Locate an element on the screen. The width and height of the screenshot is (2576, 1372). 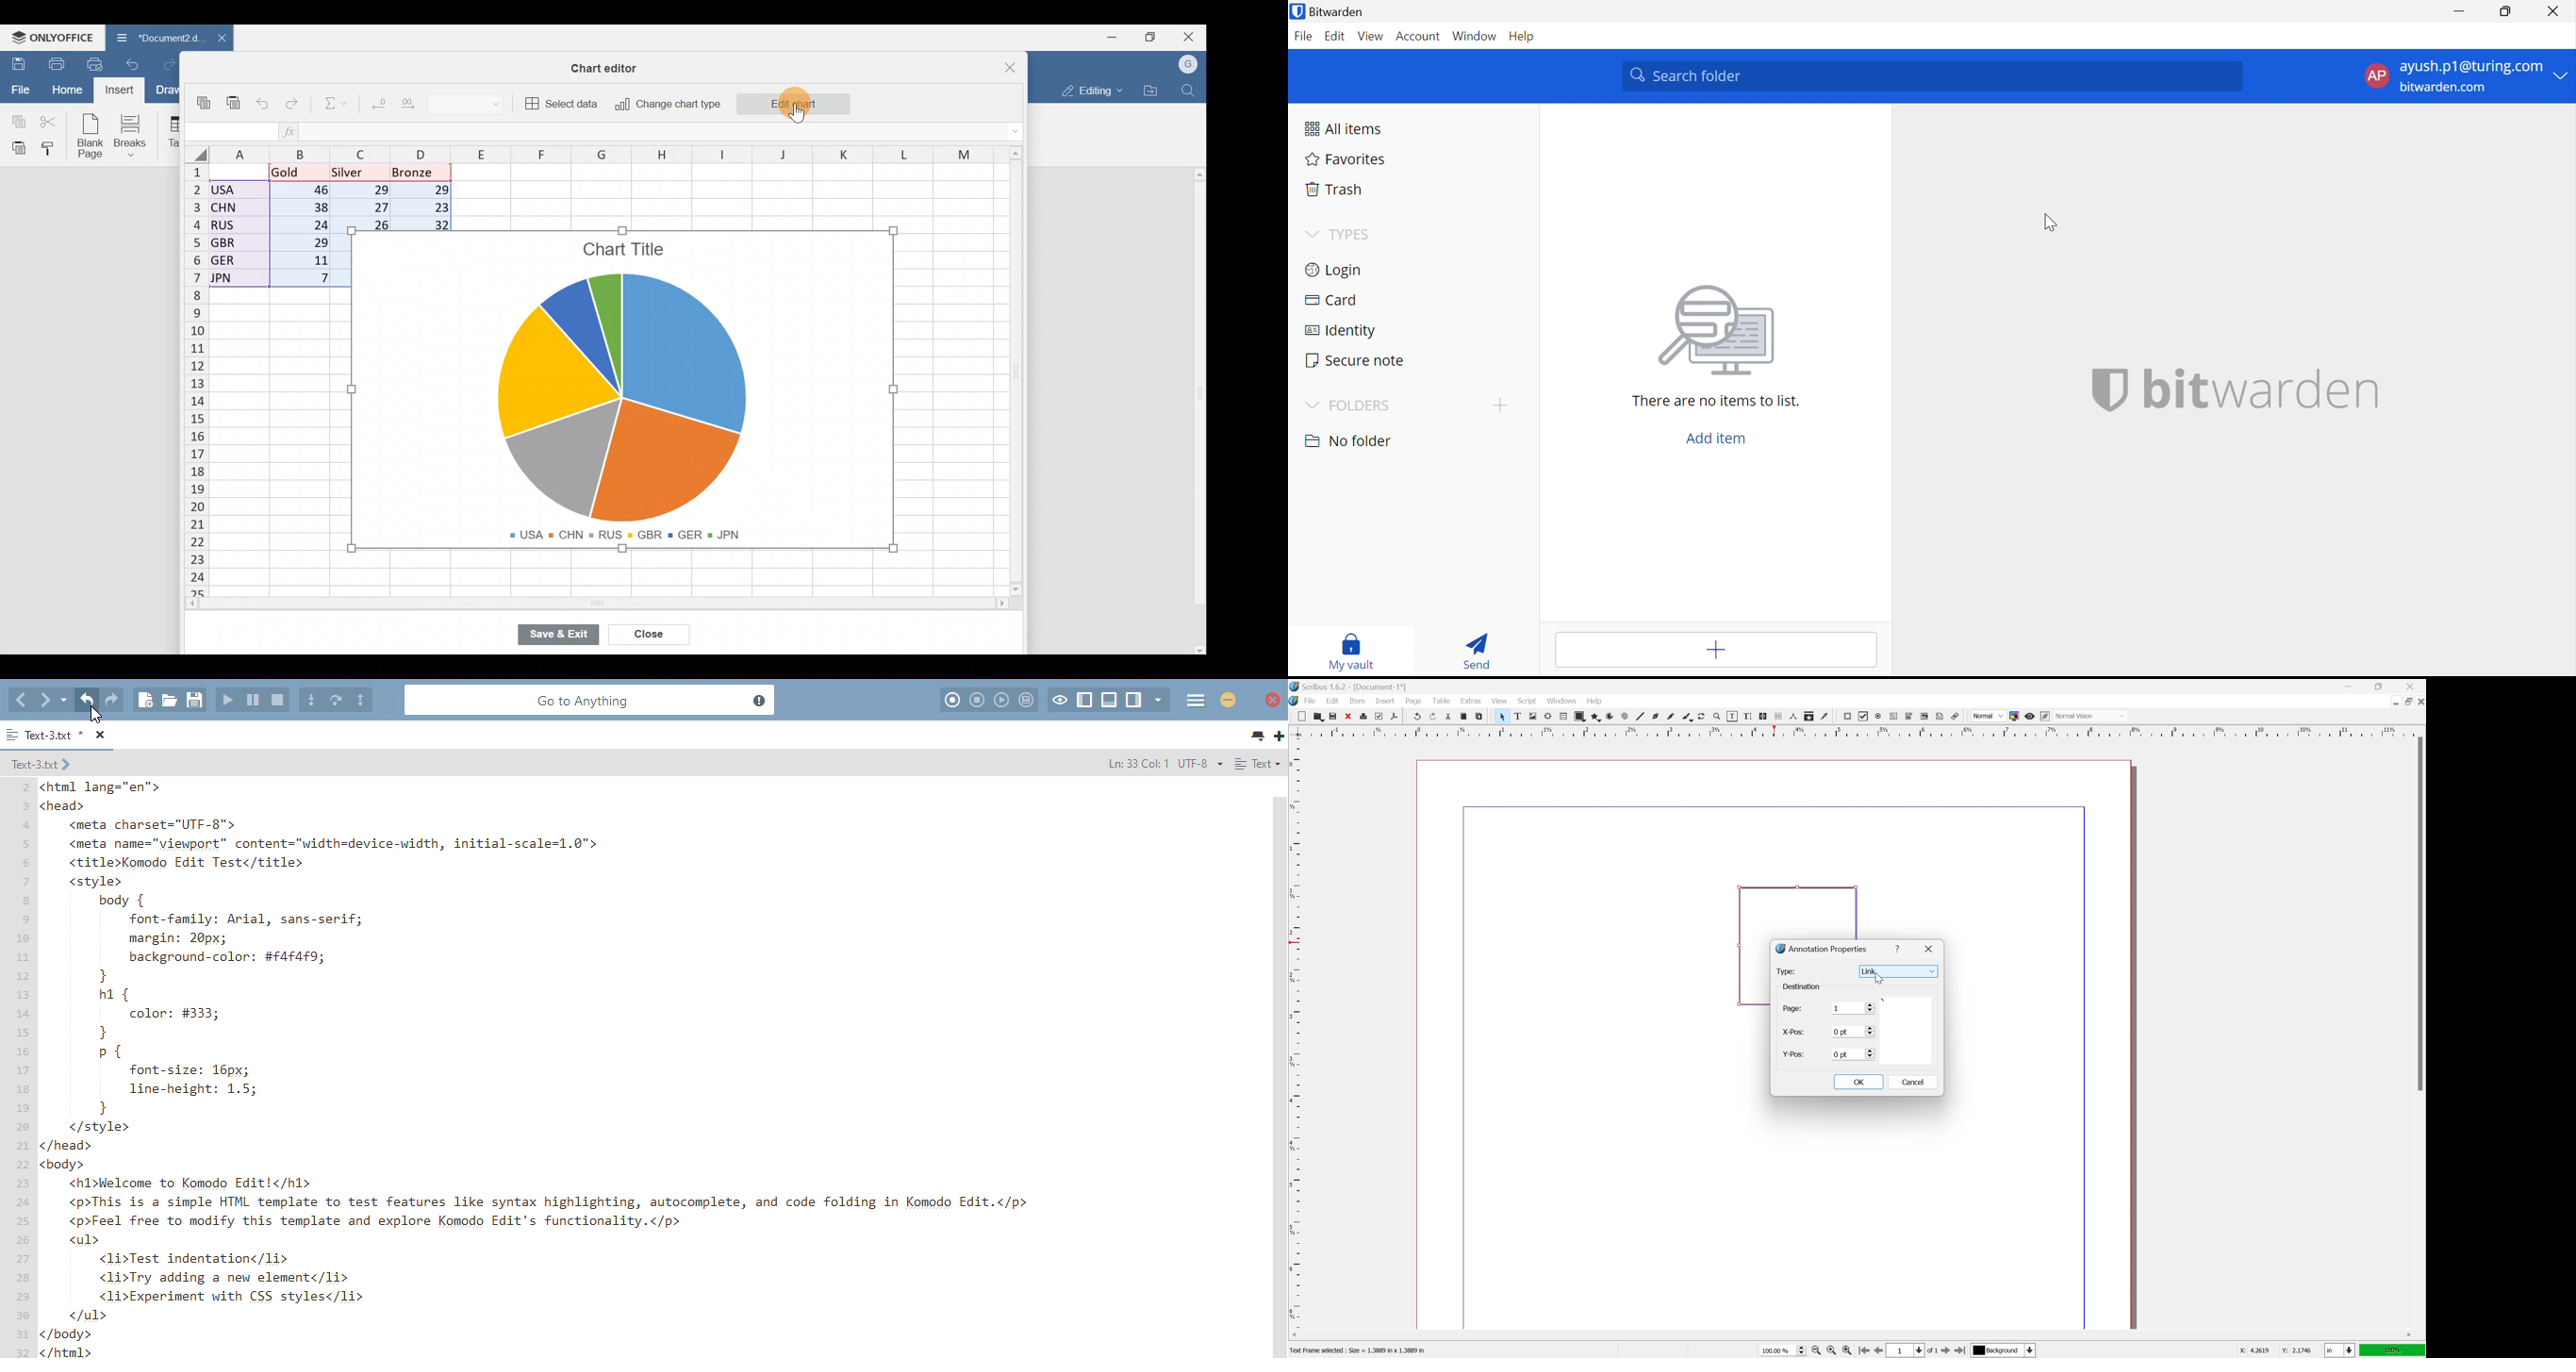
table is located at coordinates (1441, 700).